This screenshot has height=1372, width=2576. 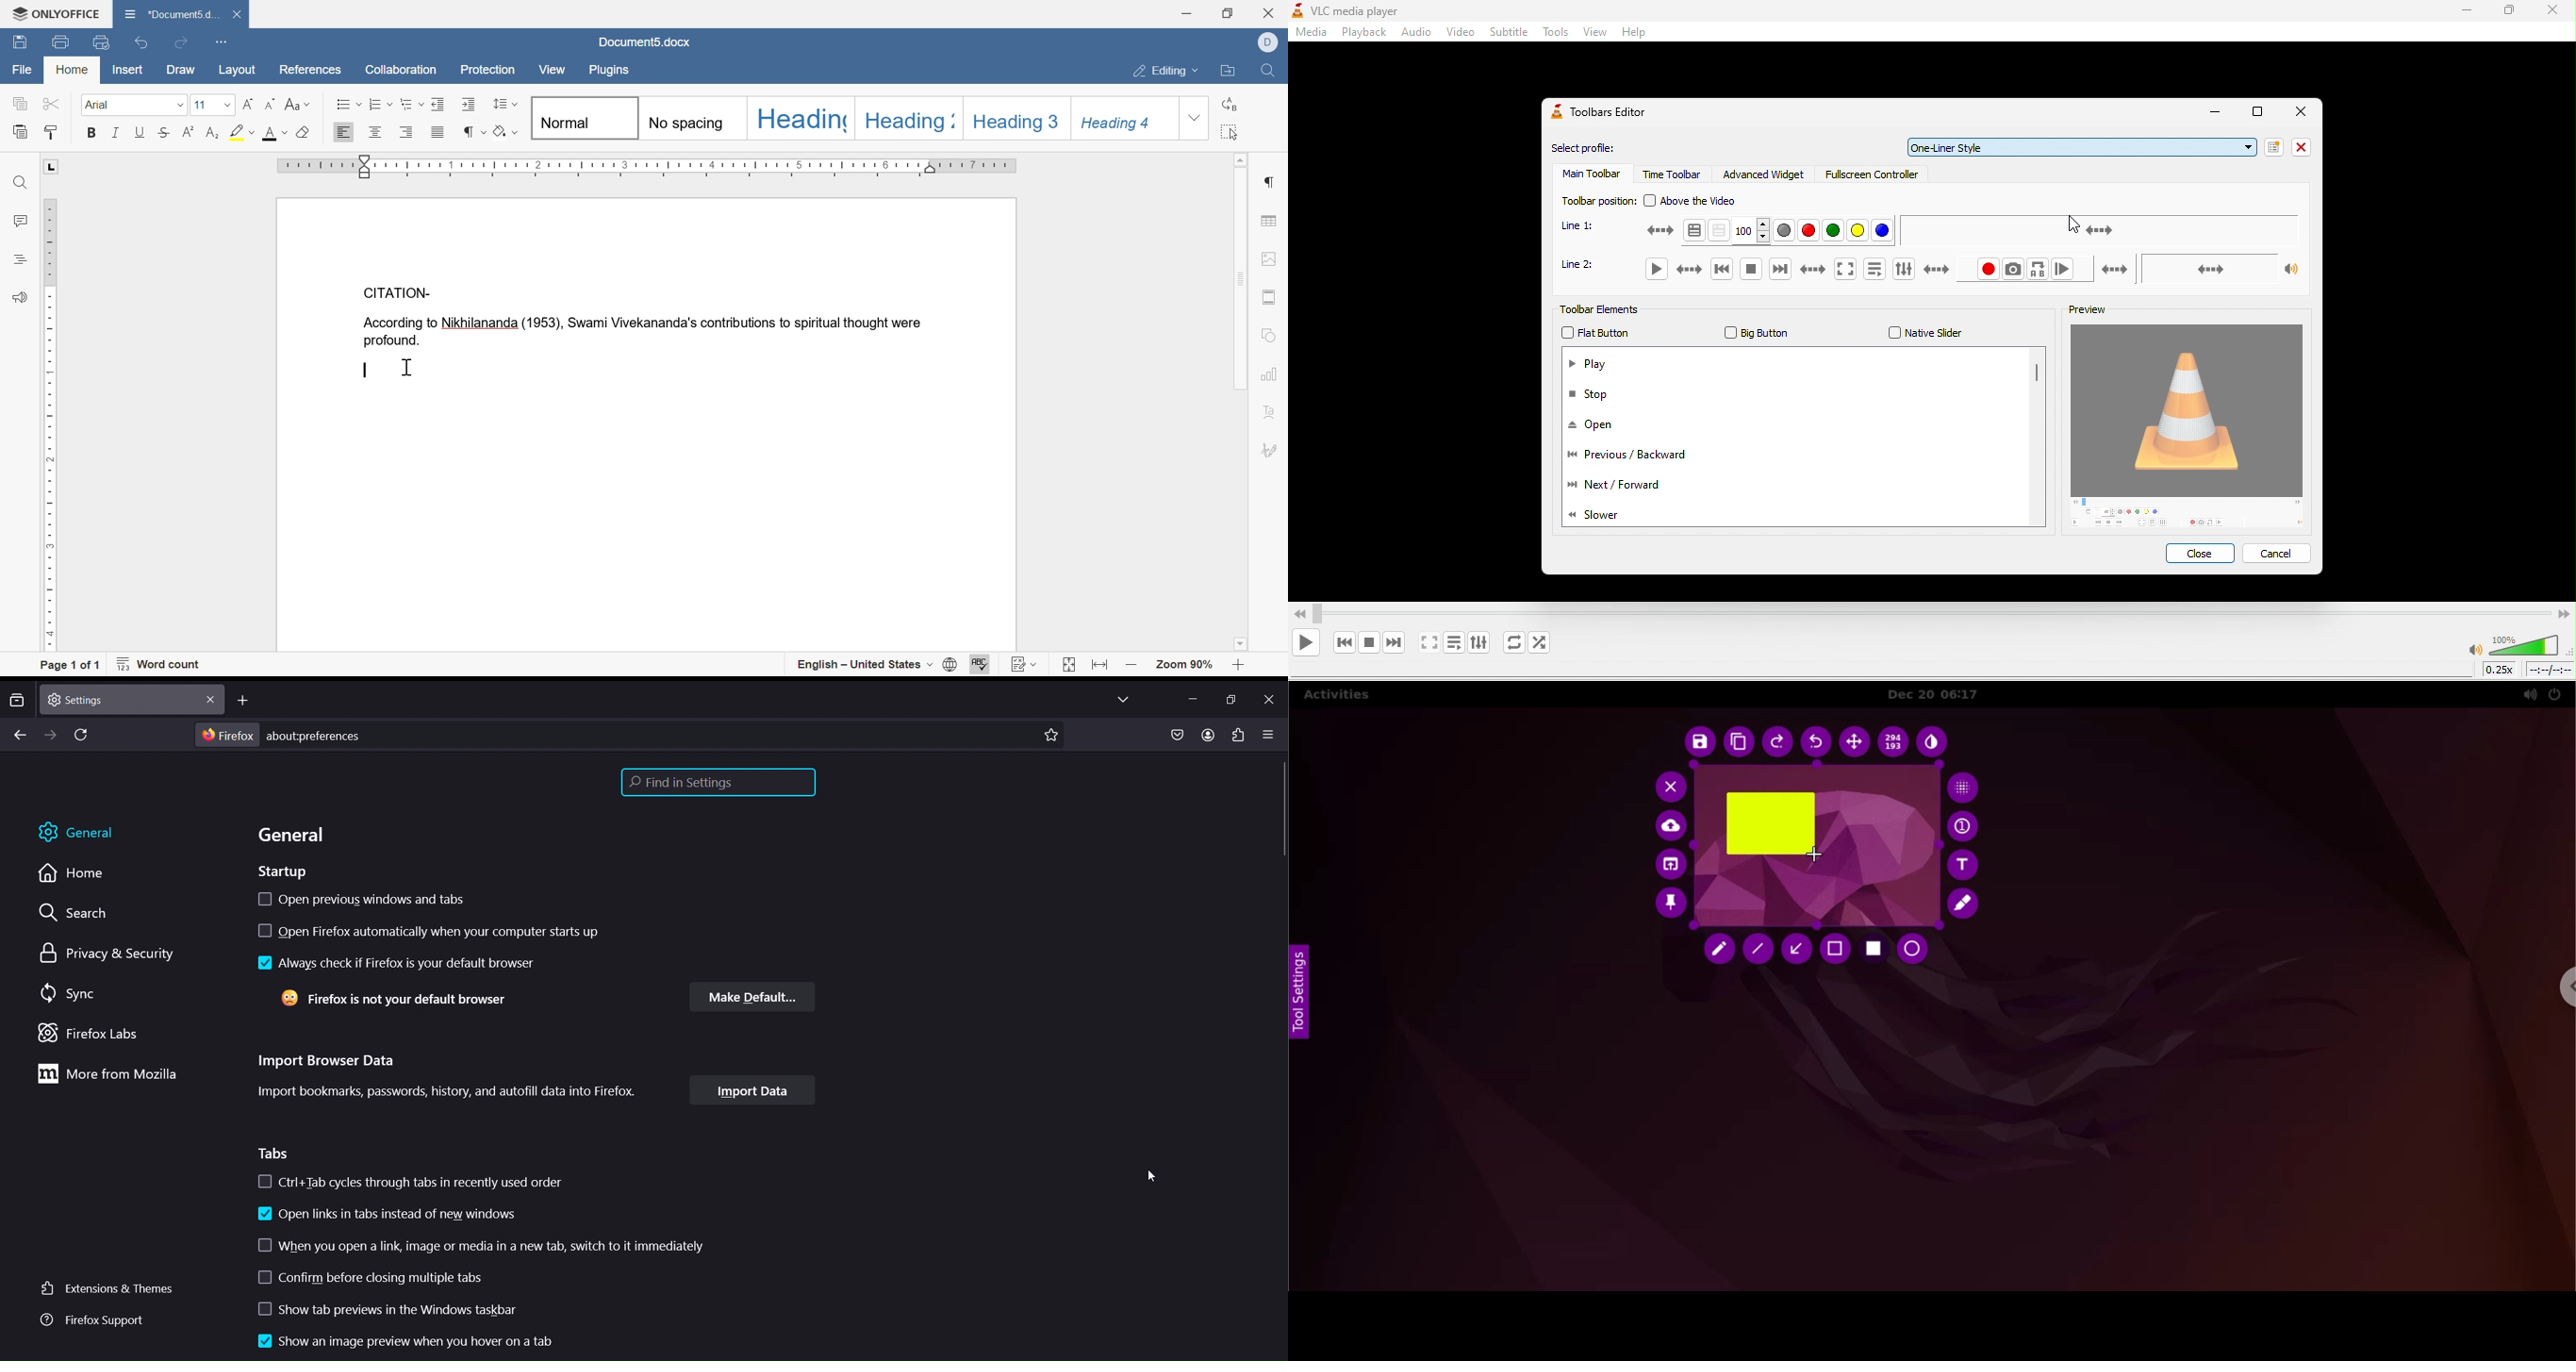 I want to click on account, so click(x=1209, y=735).